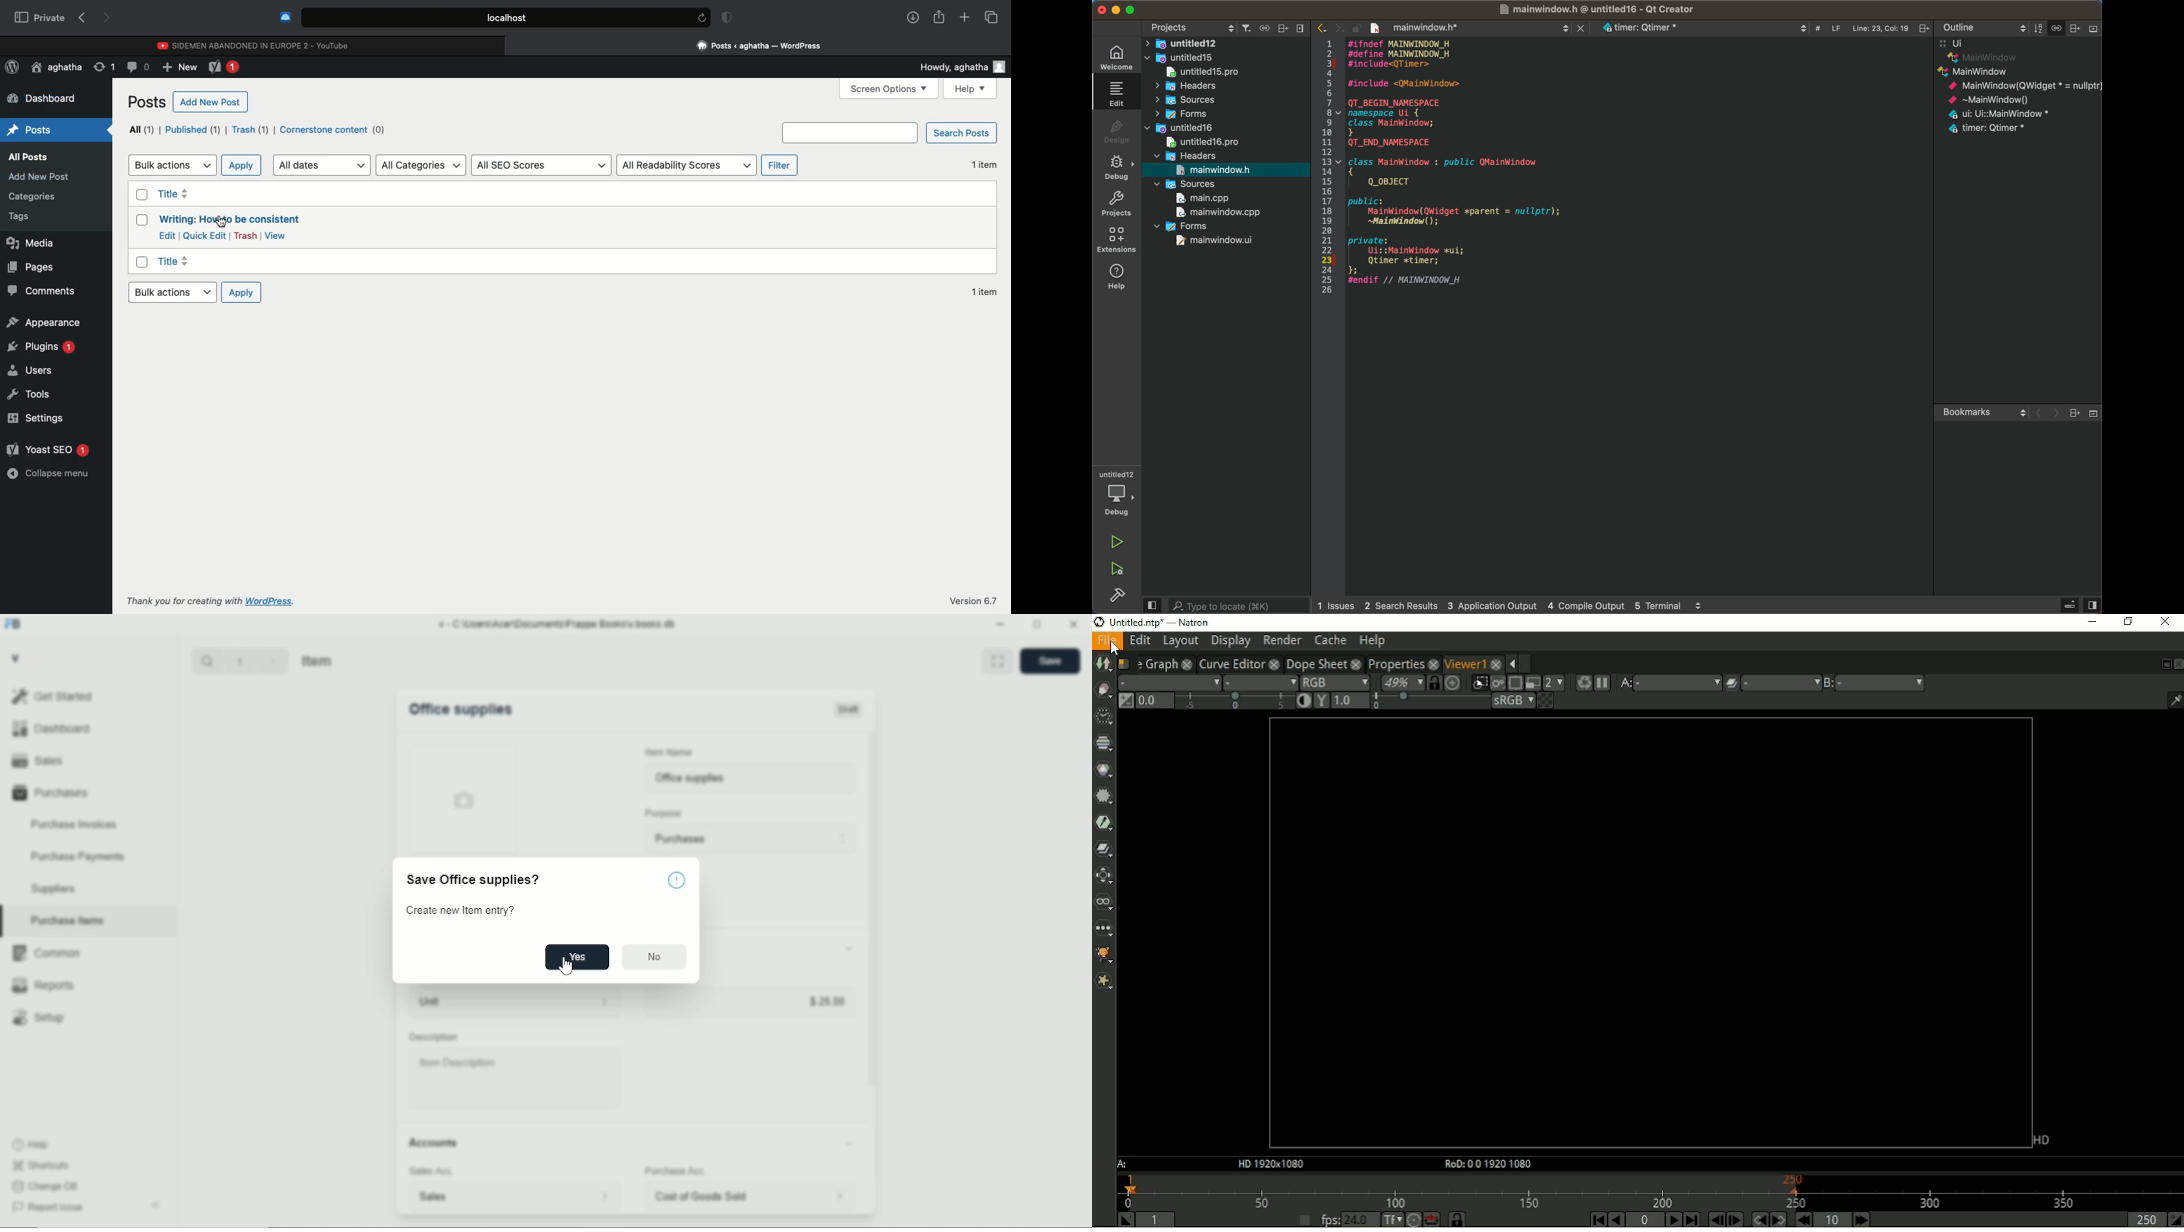  Describe the element at coordinates (211, 102) in the screenshot. I see `Add new post` at that location.